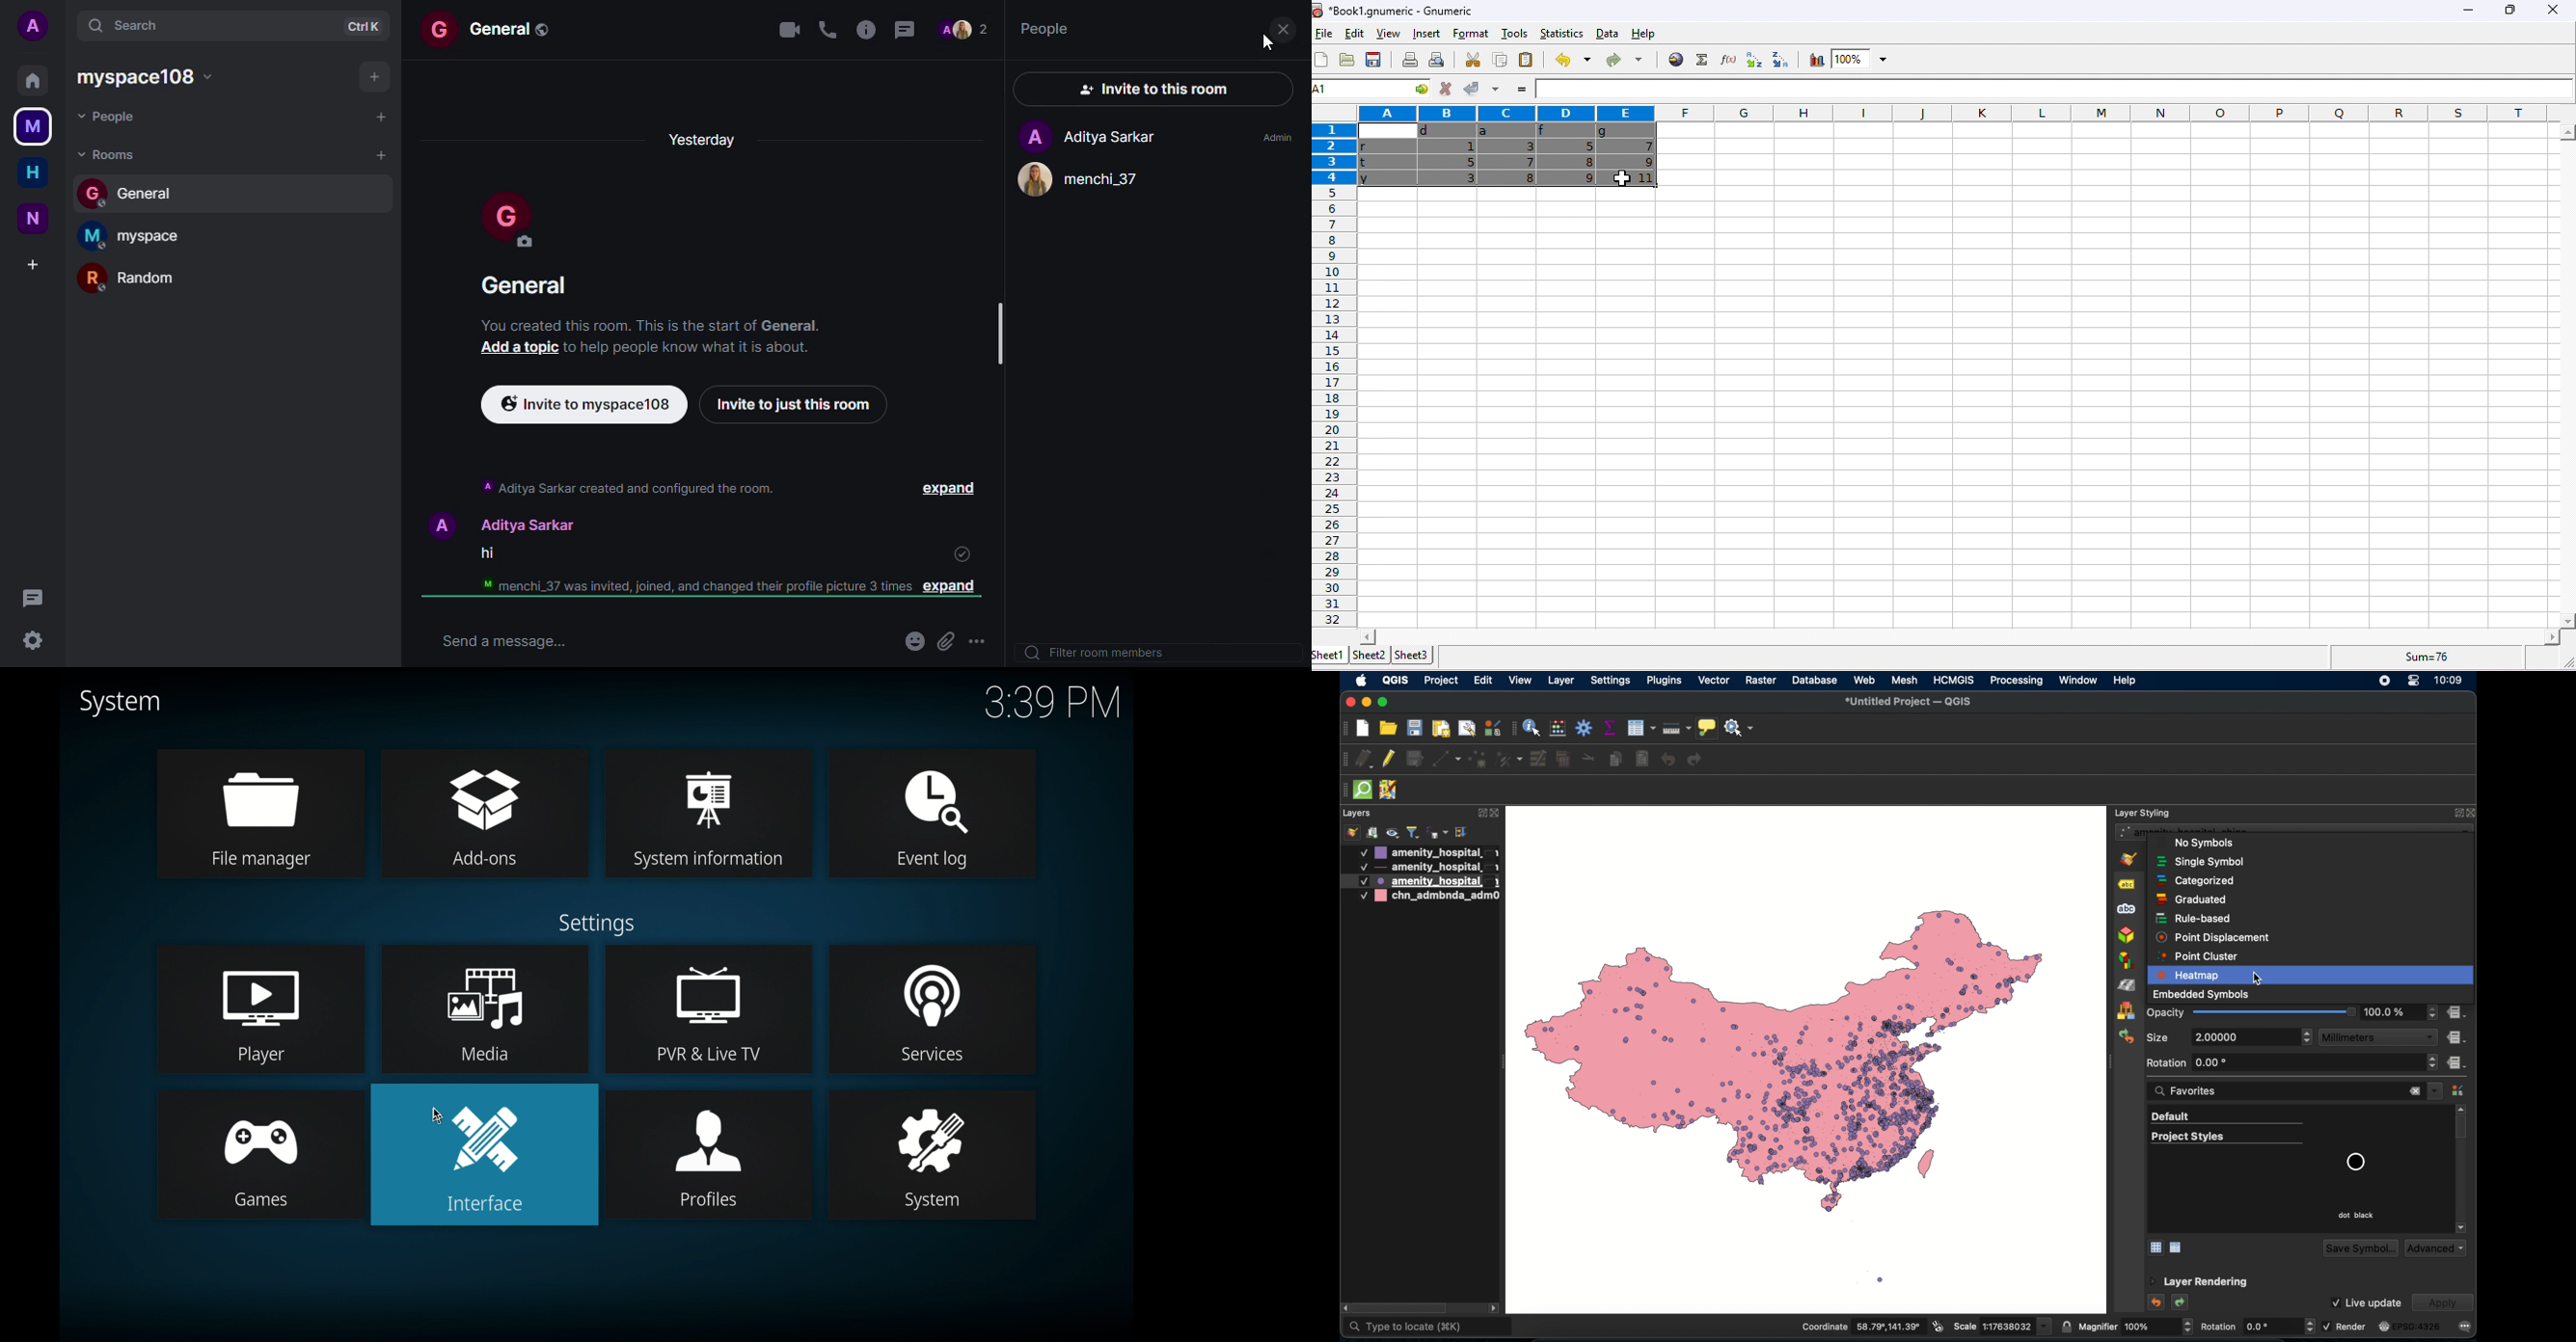  Describe the element at coordinates (1394, 833) in the screenshot. I see `manage map theme` at that location.